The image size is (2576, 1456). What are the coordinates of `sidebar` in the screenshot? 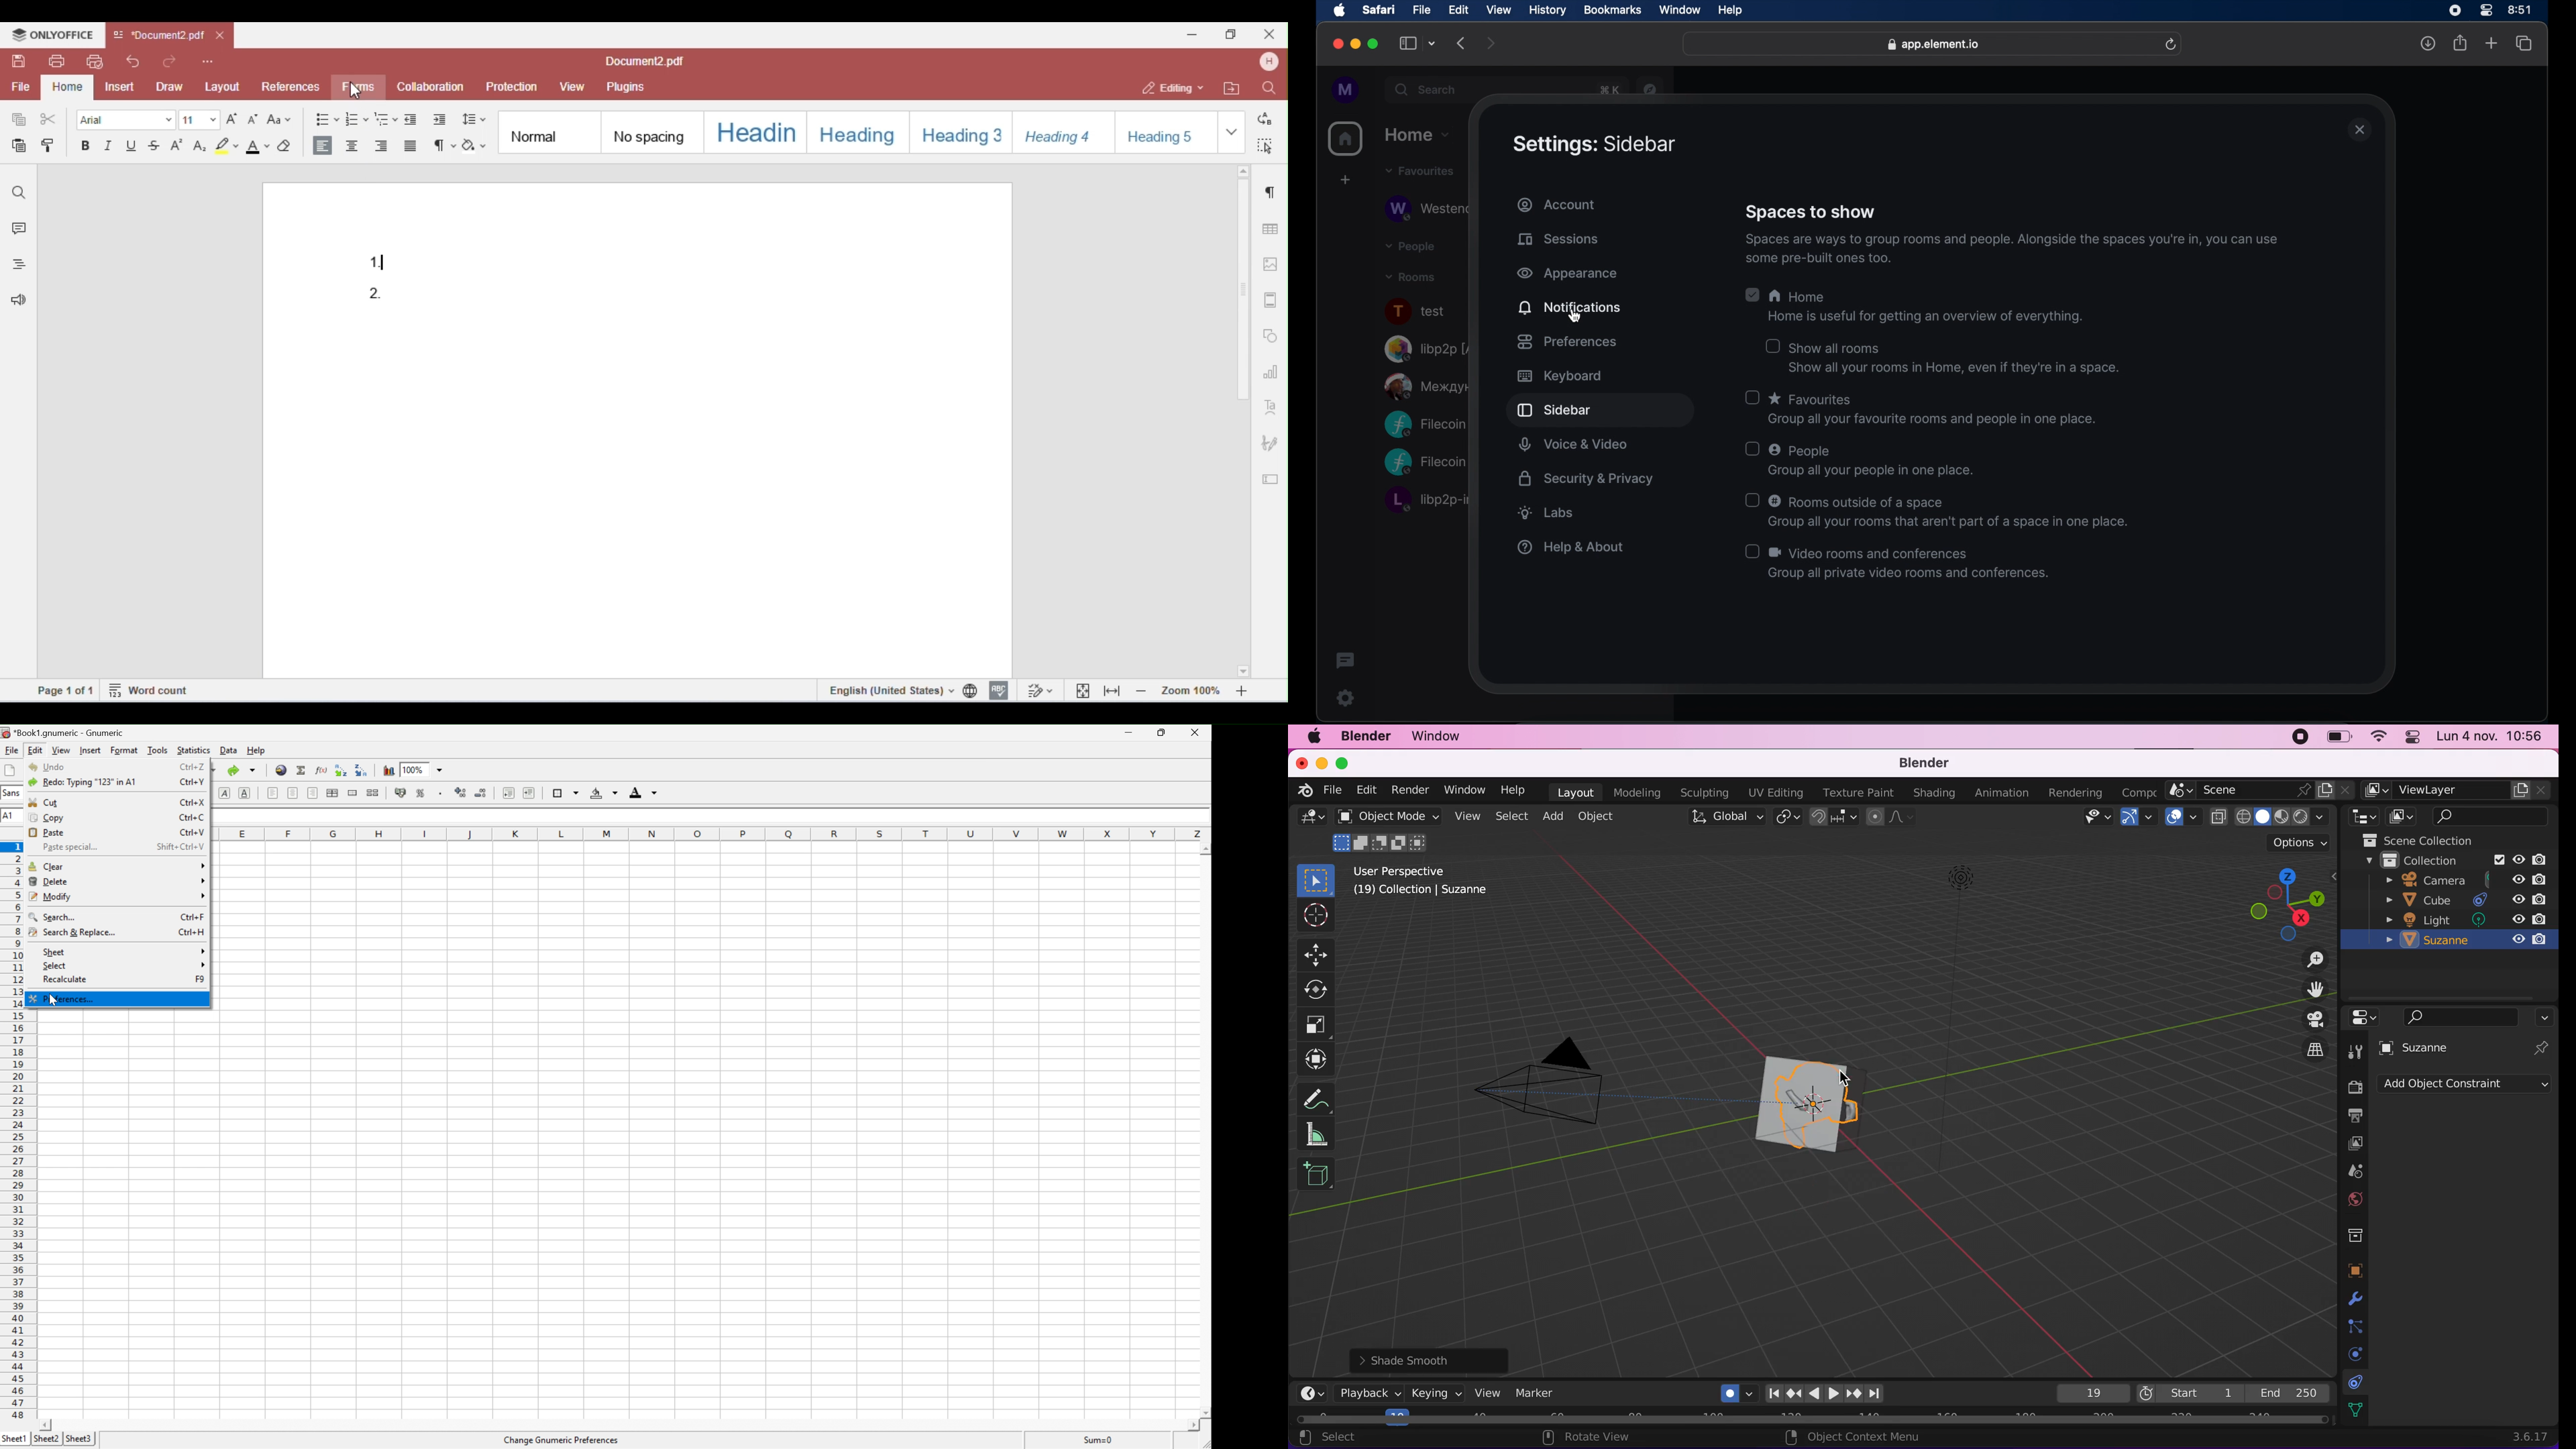 It's located at (1601, 411).